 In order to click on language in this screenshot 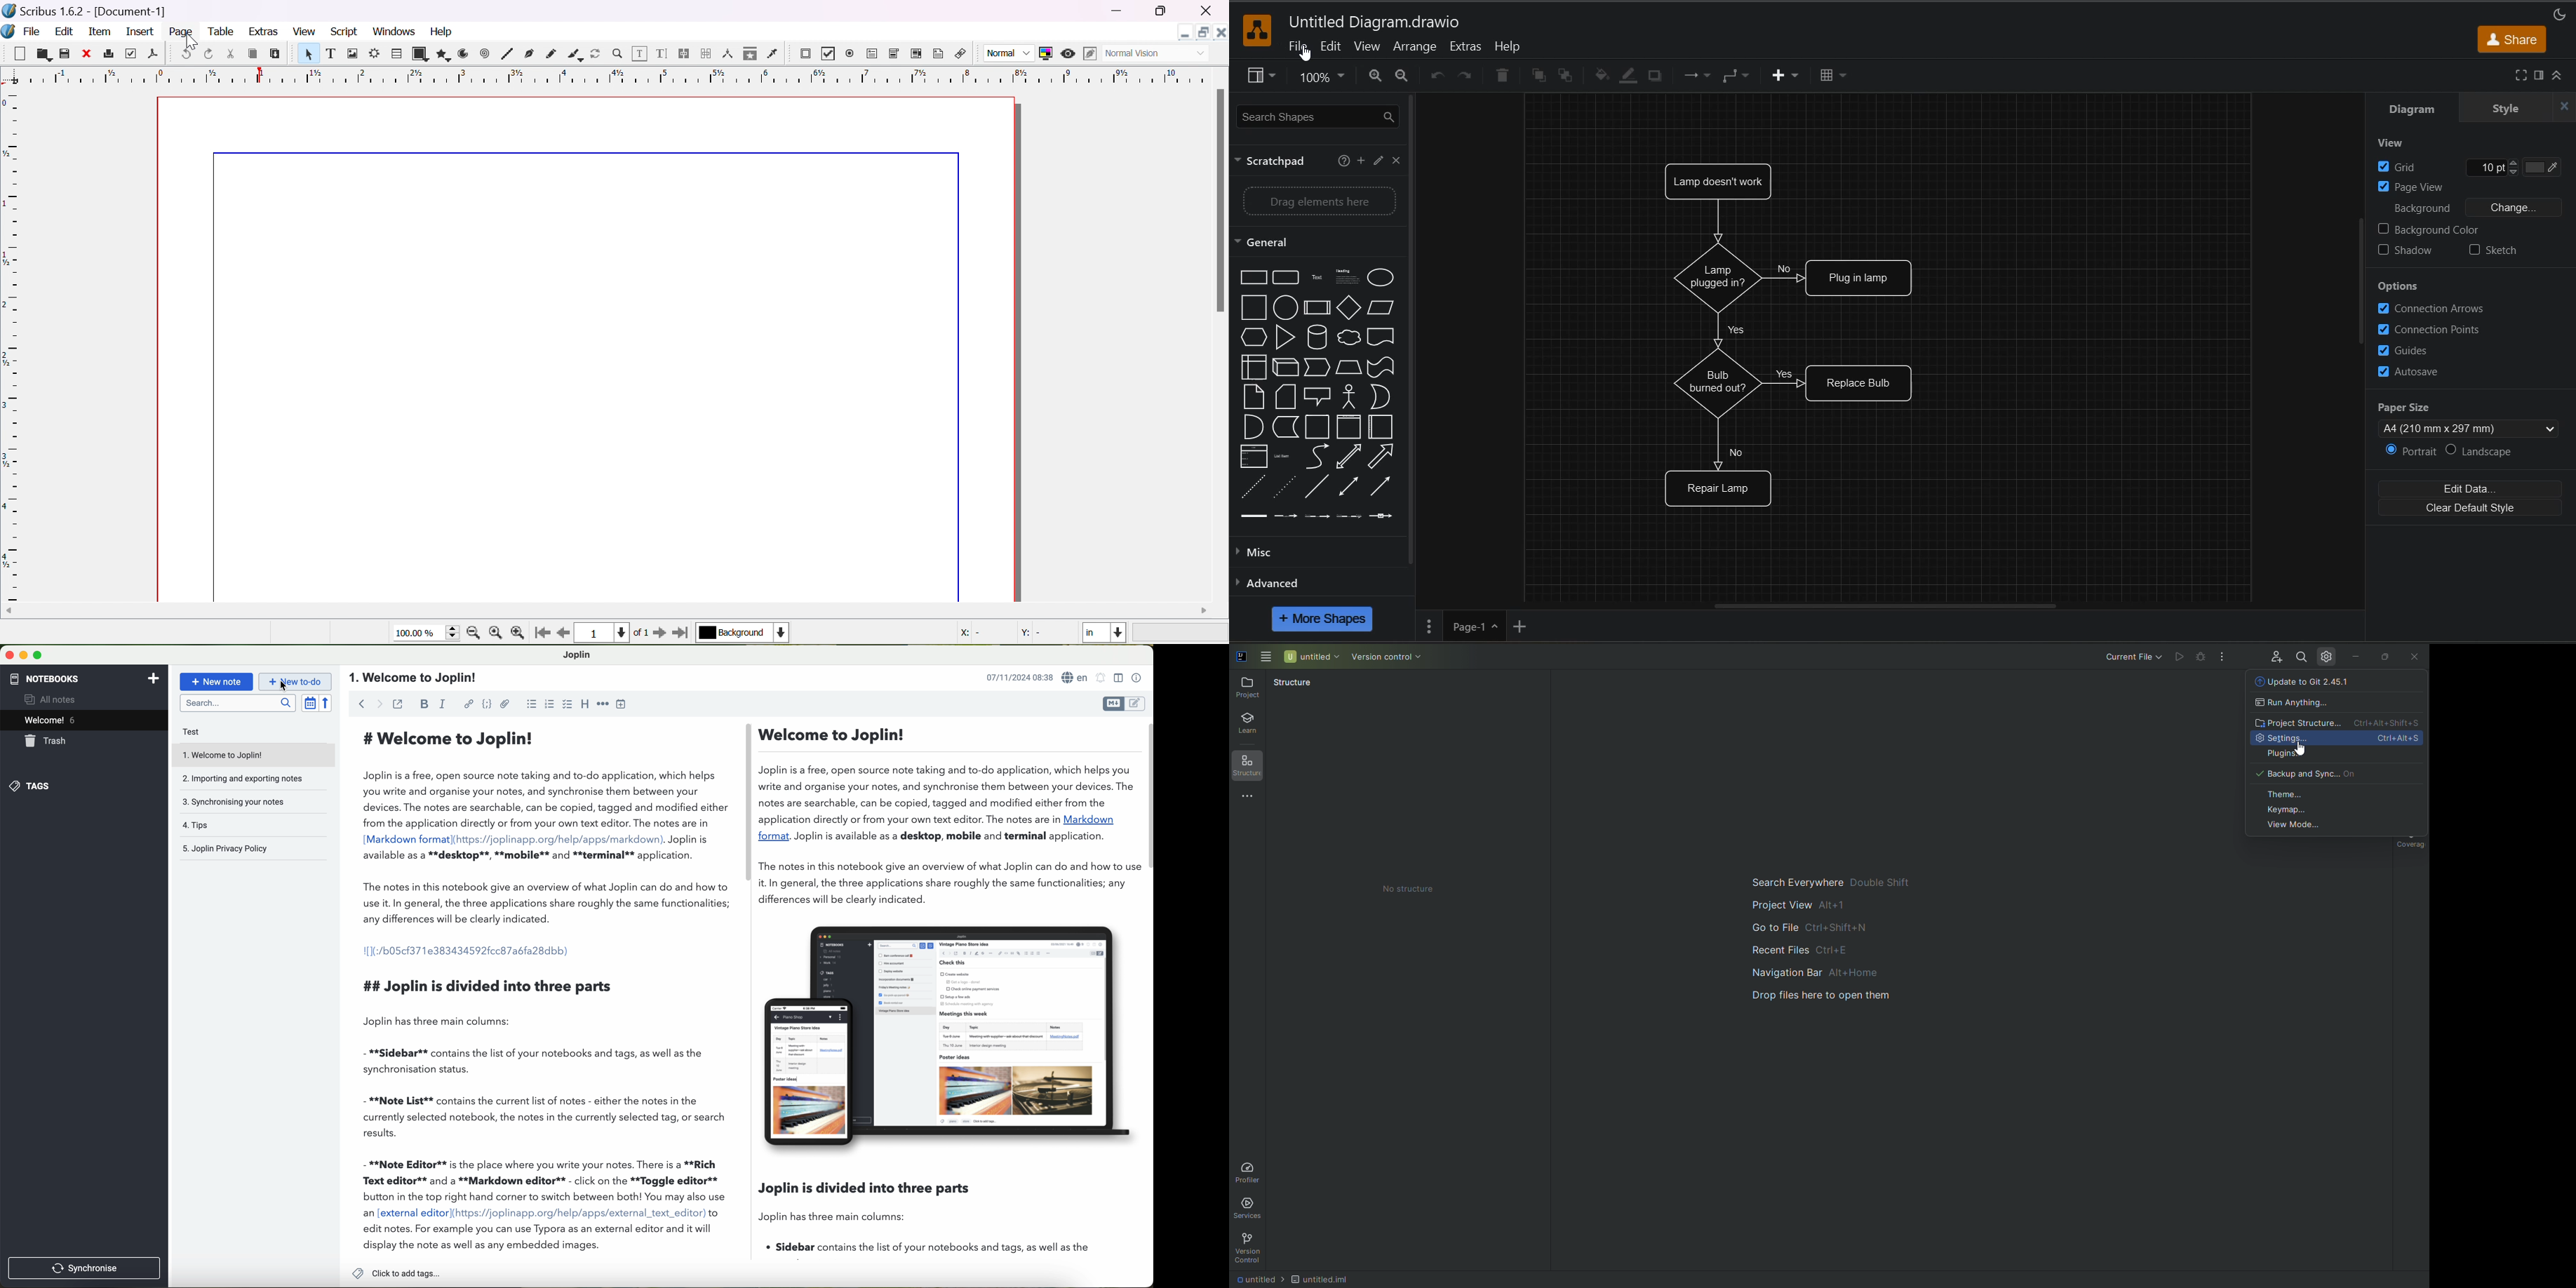, I will do `click(1076, 679)`.